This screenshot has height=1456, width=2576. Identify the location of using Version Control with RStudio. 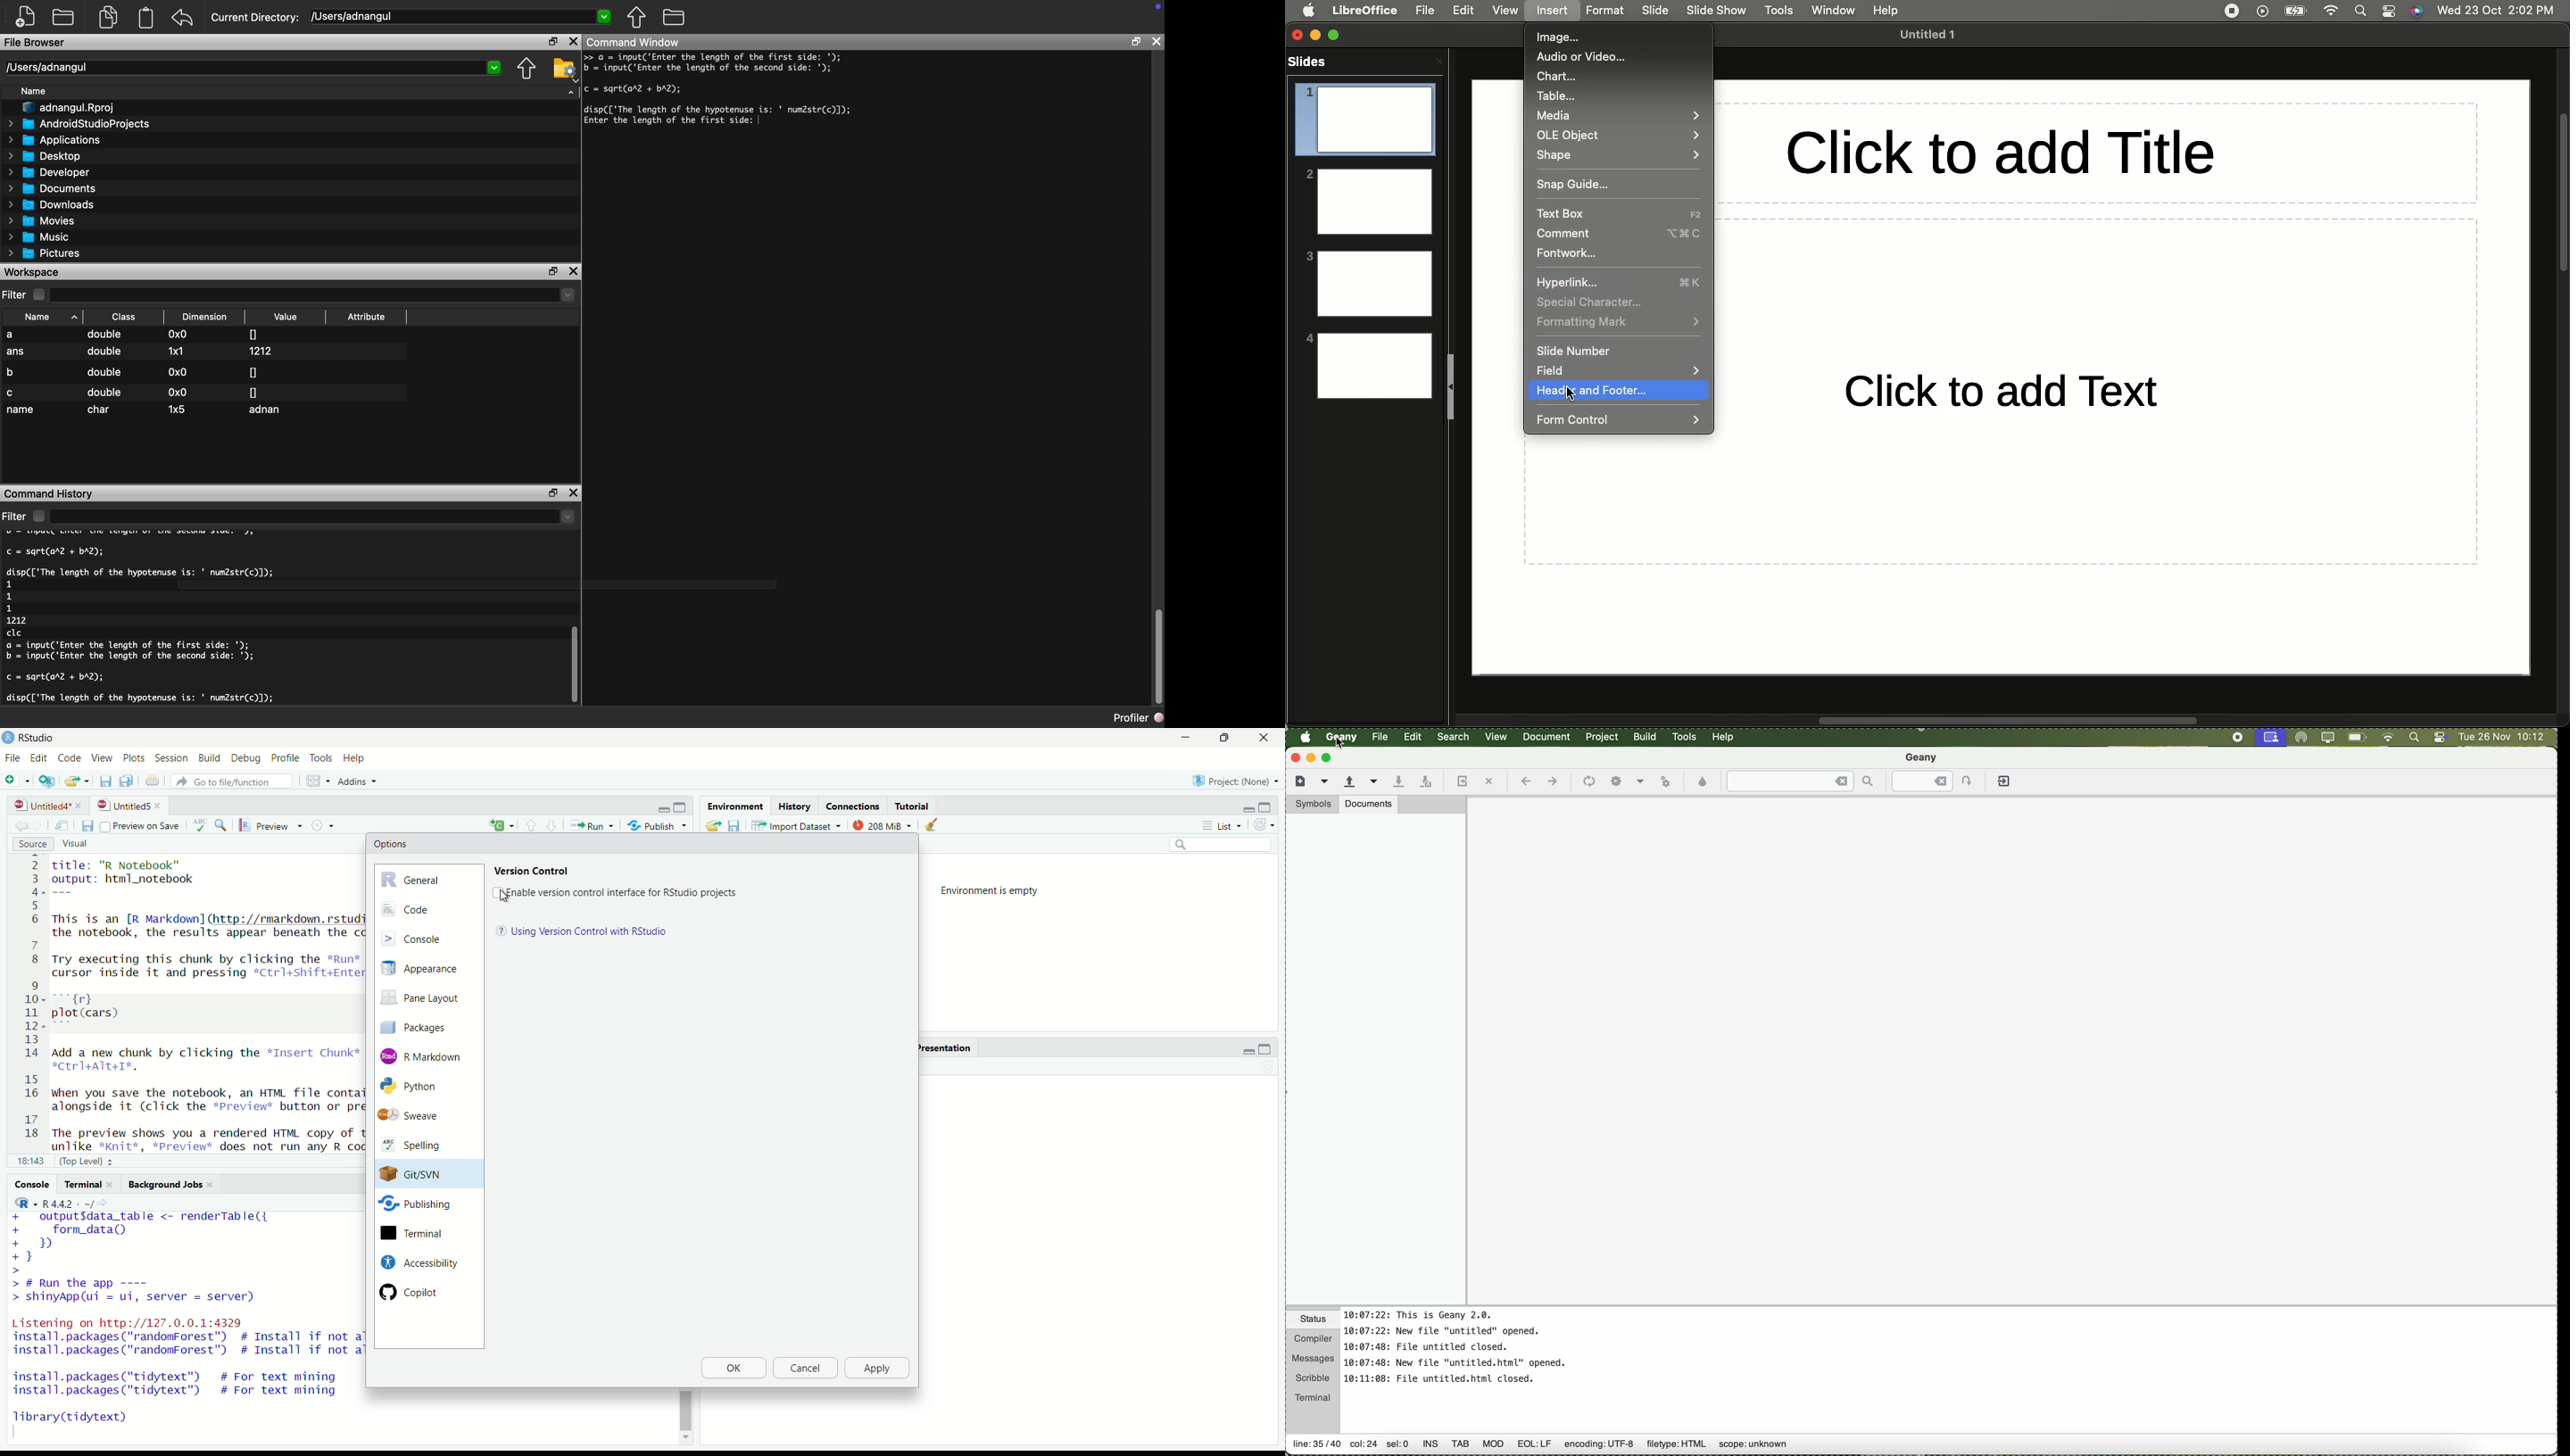
(590, 931).